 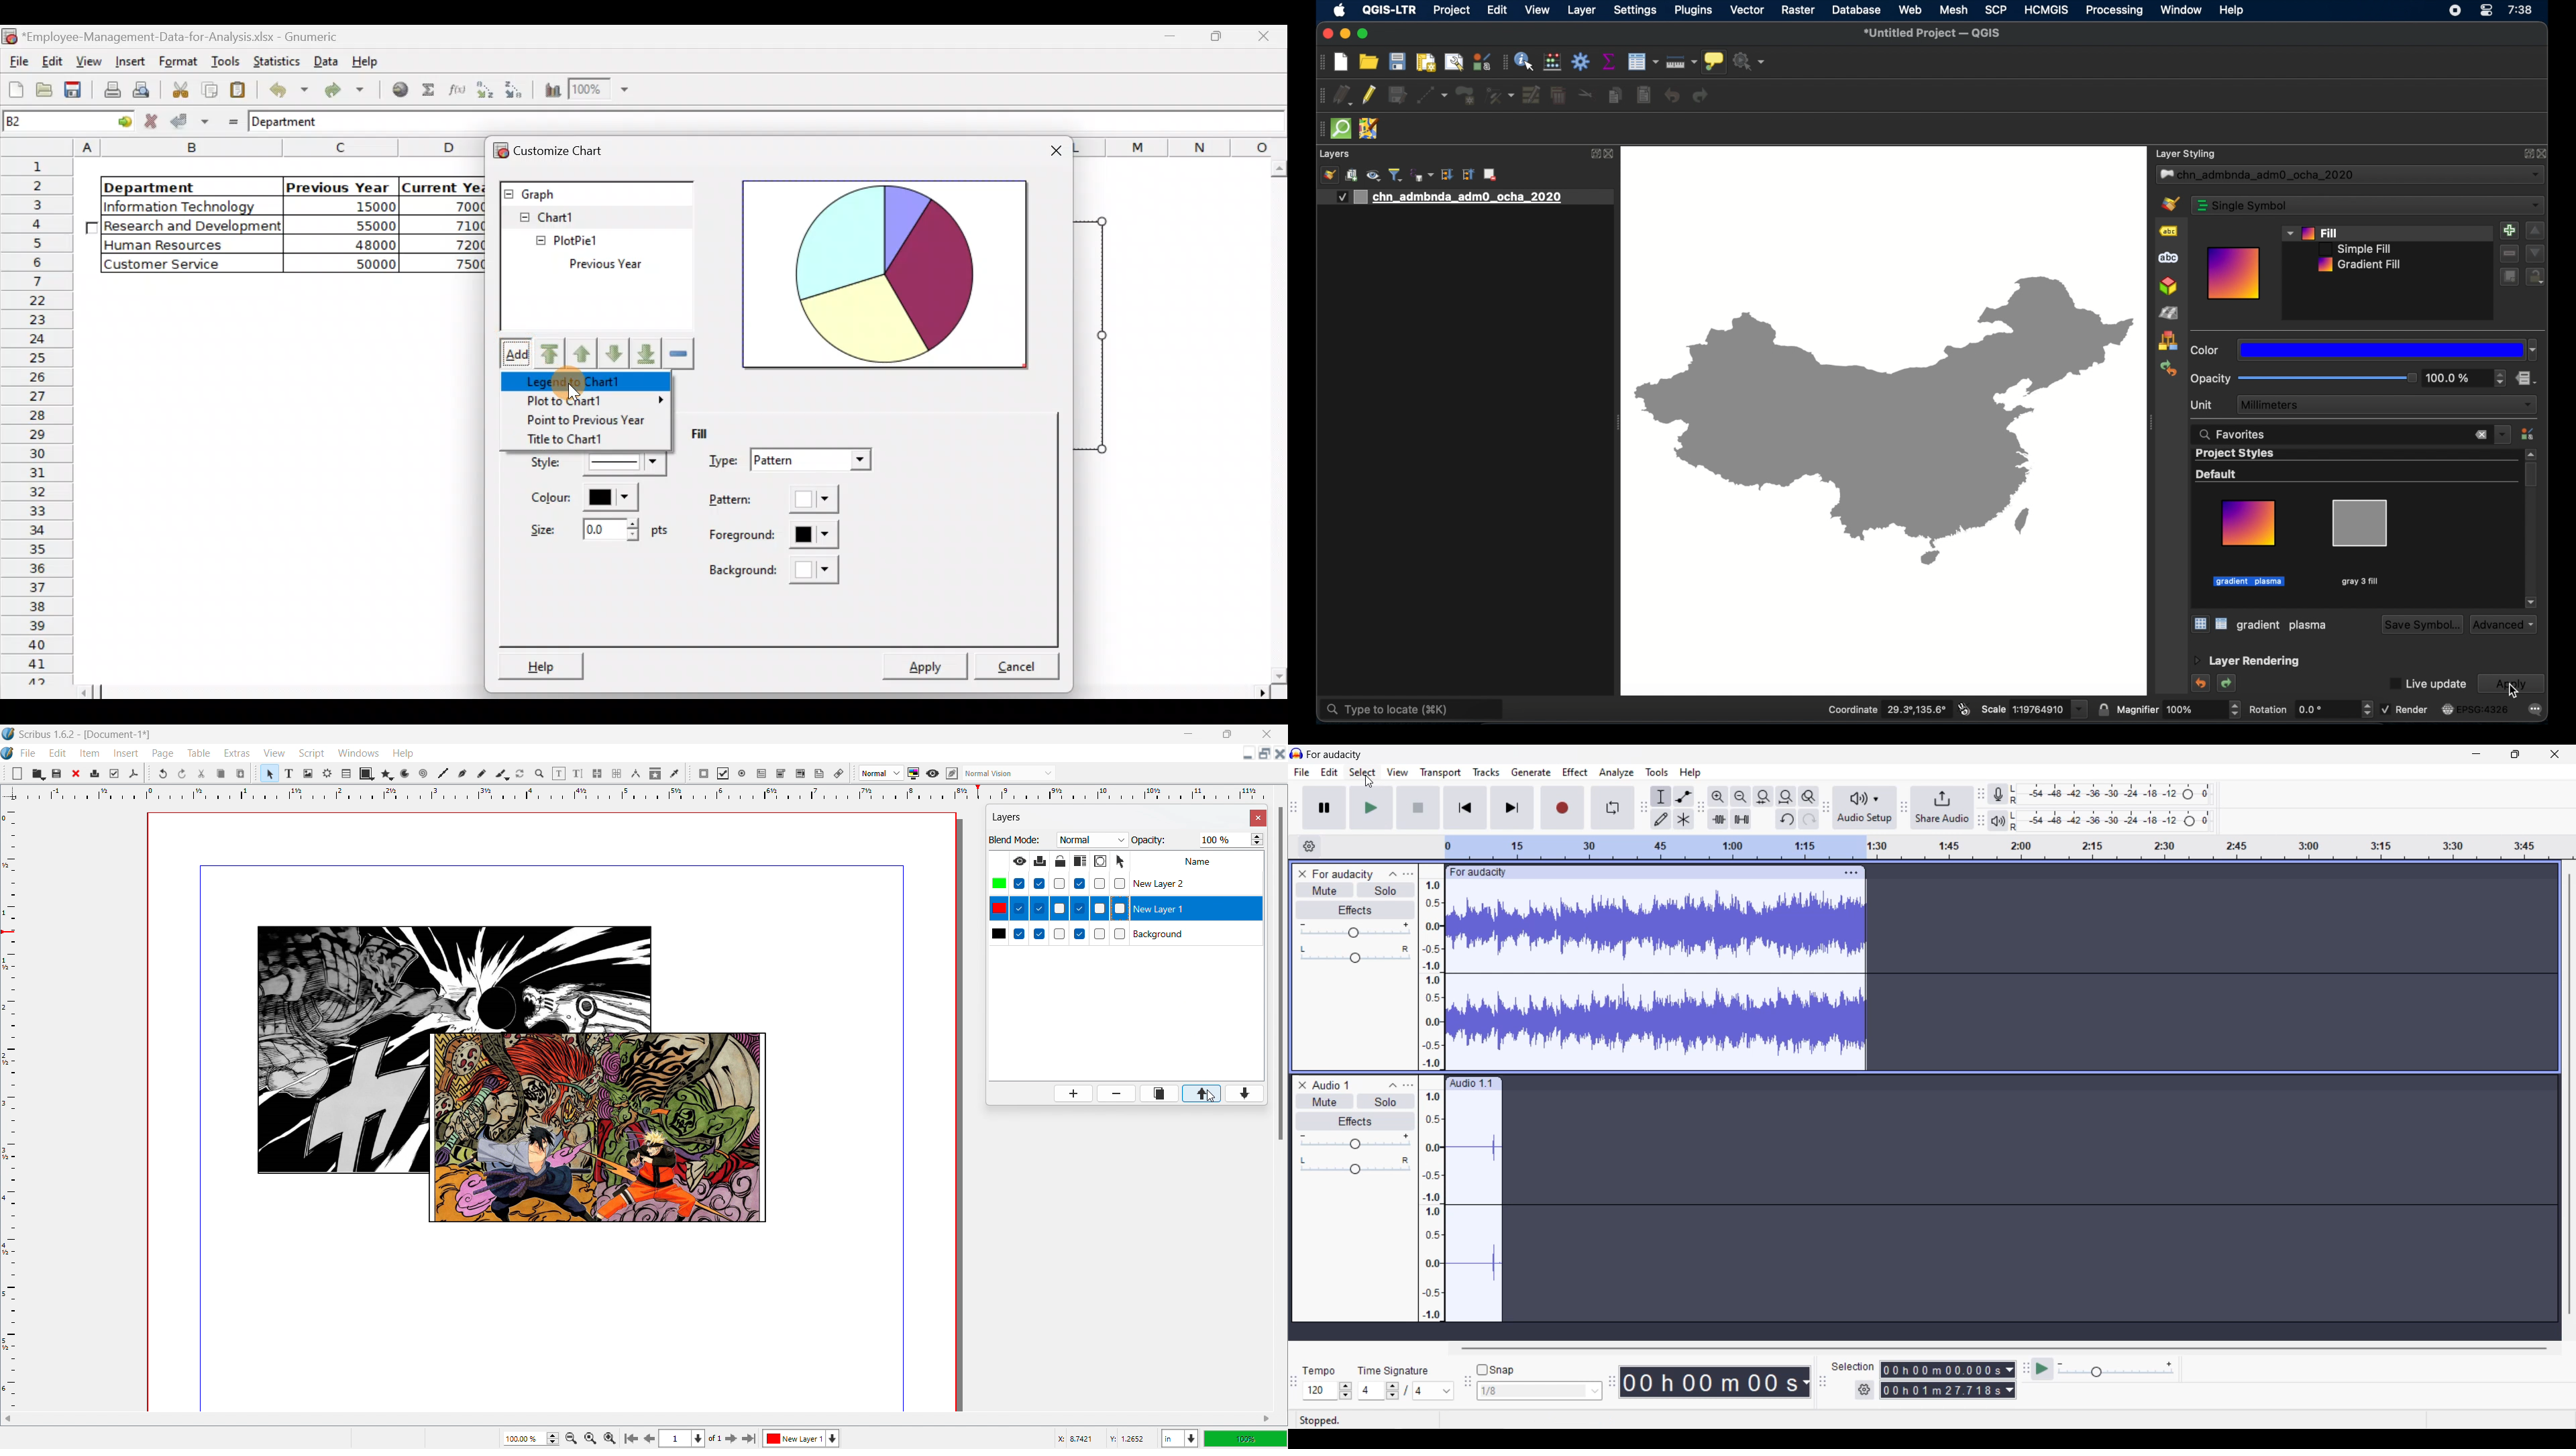 I want to click on cursor, so click(x=2515, y=690).